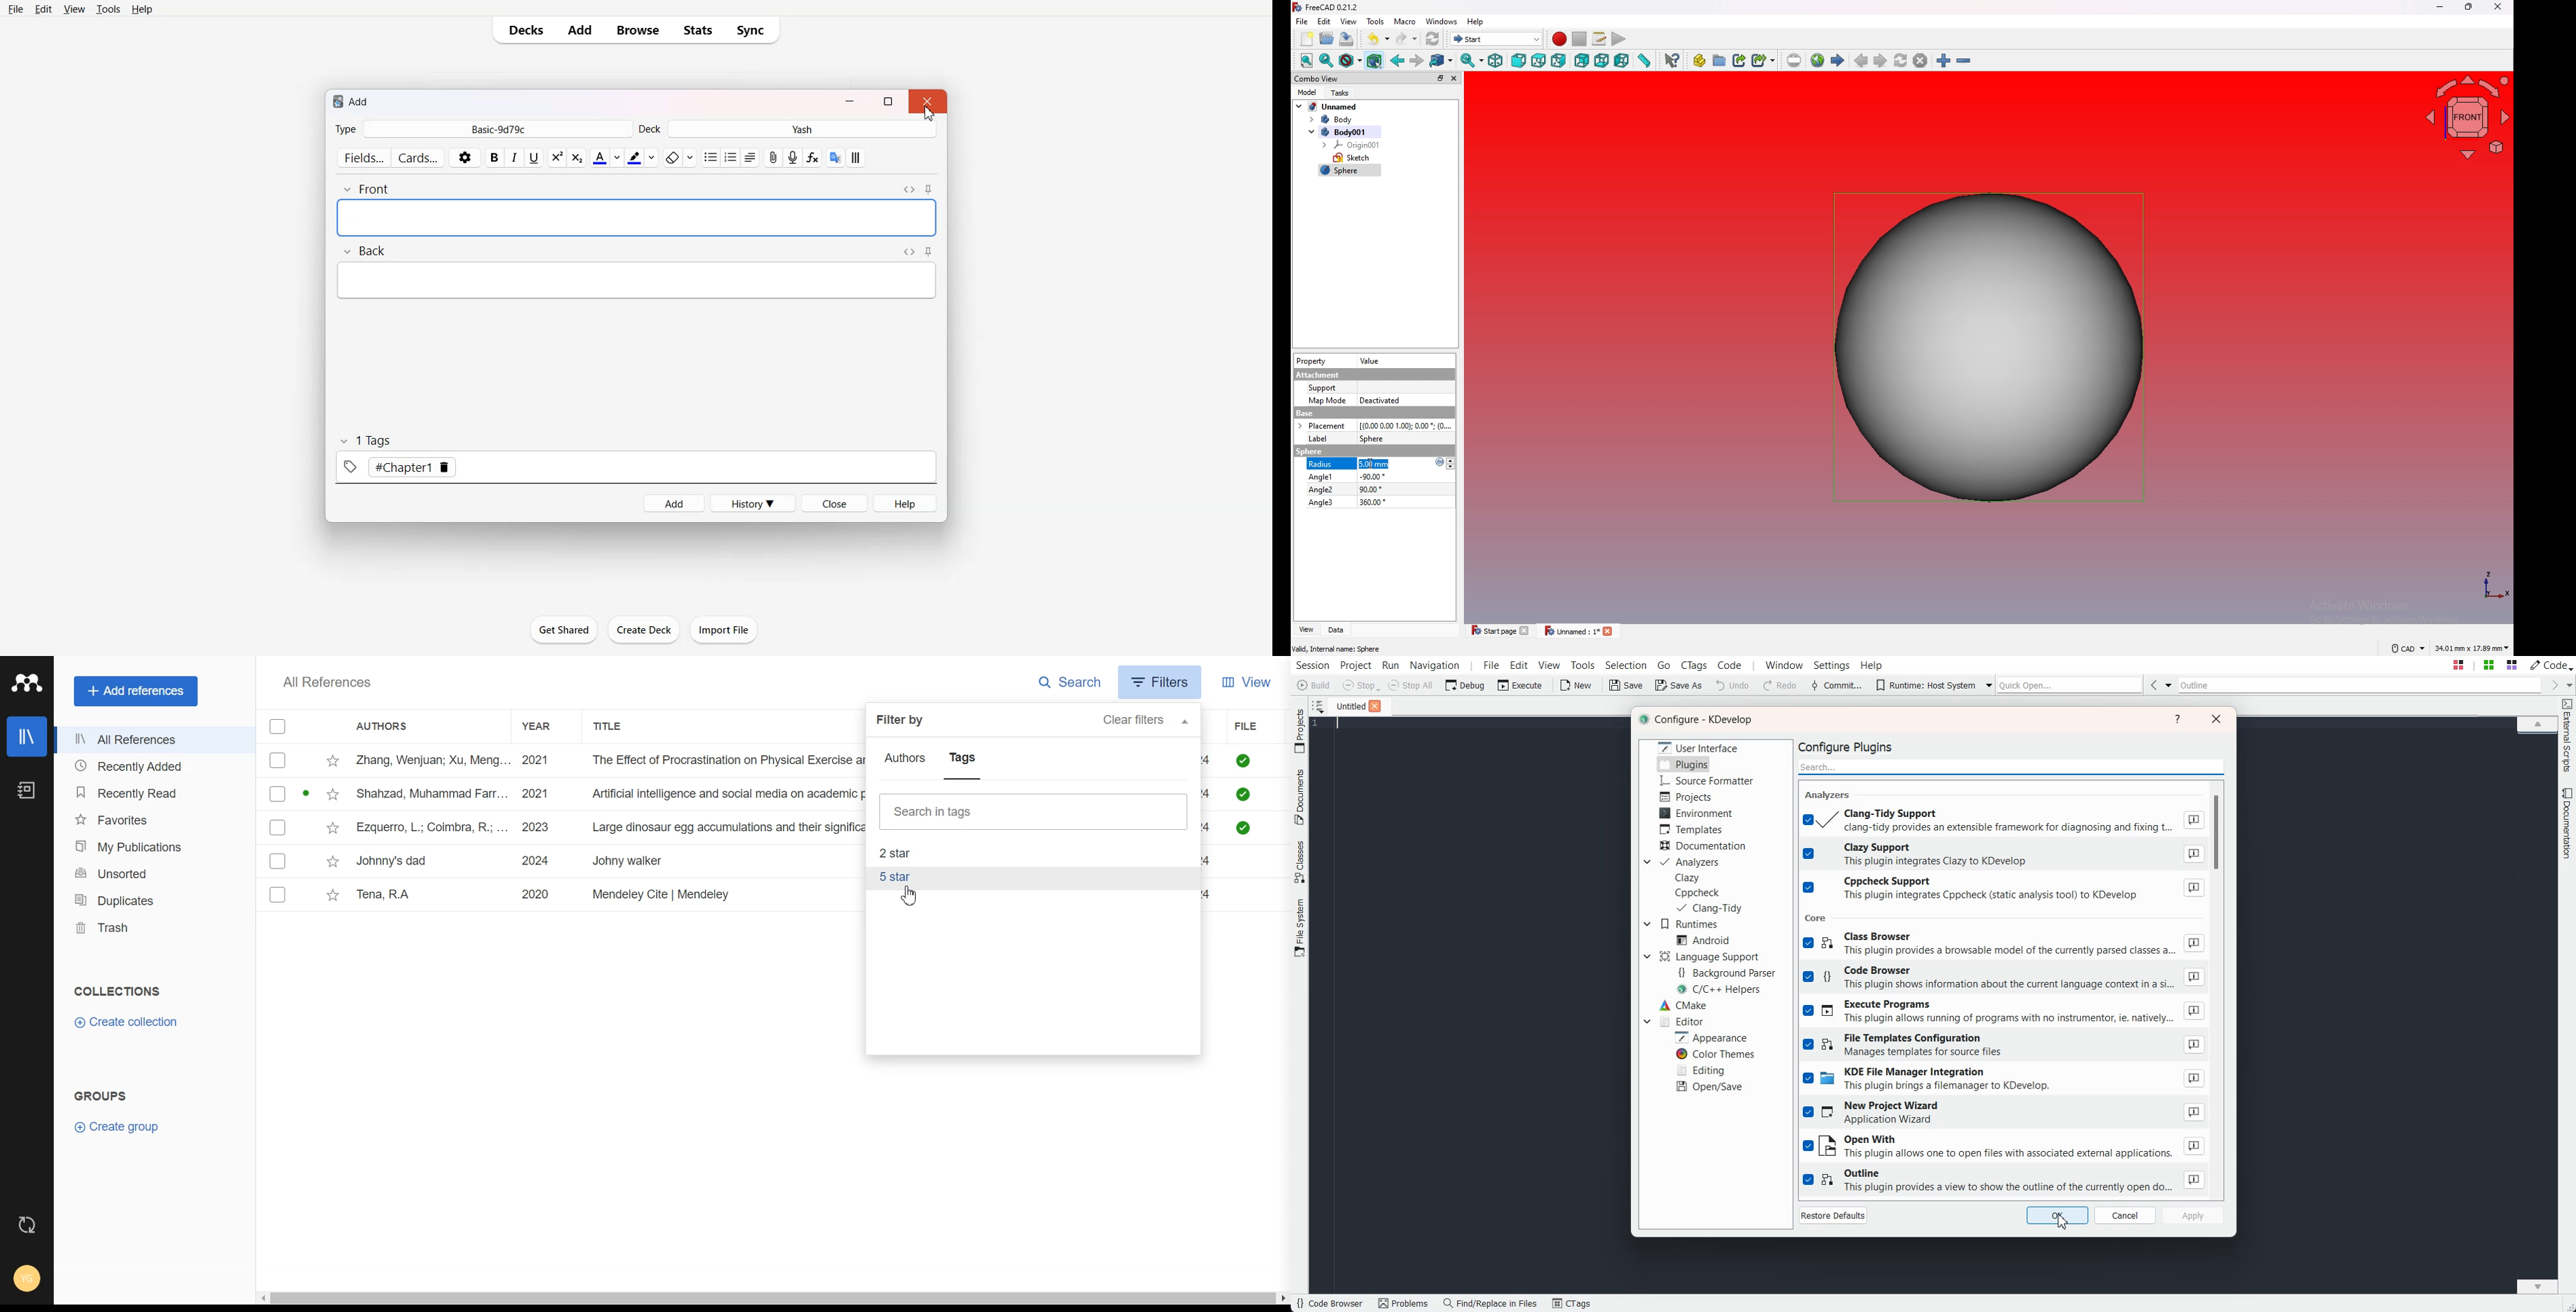 Image resolution: width=2576 pixels, height=1316 pixels. What do you see at coordinates (1397, 61) in the screenshot?
I see `back` at bounding box center [1397, 61].